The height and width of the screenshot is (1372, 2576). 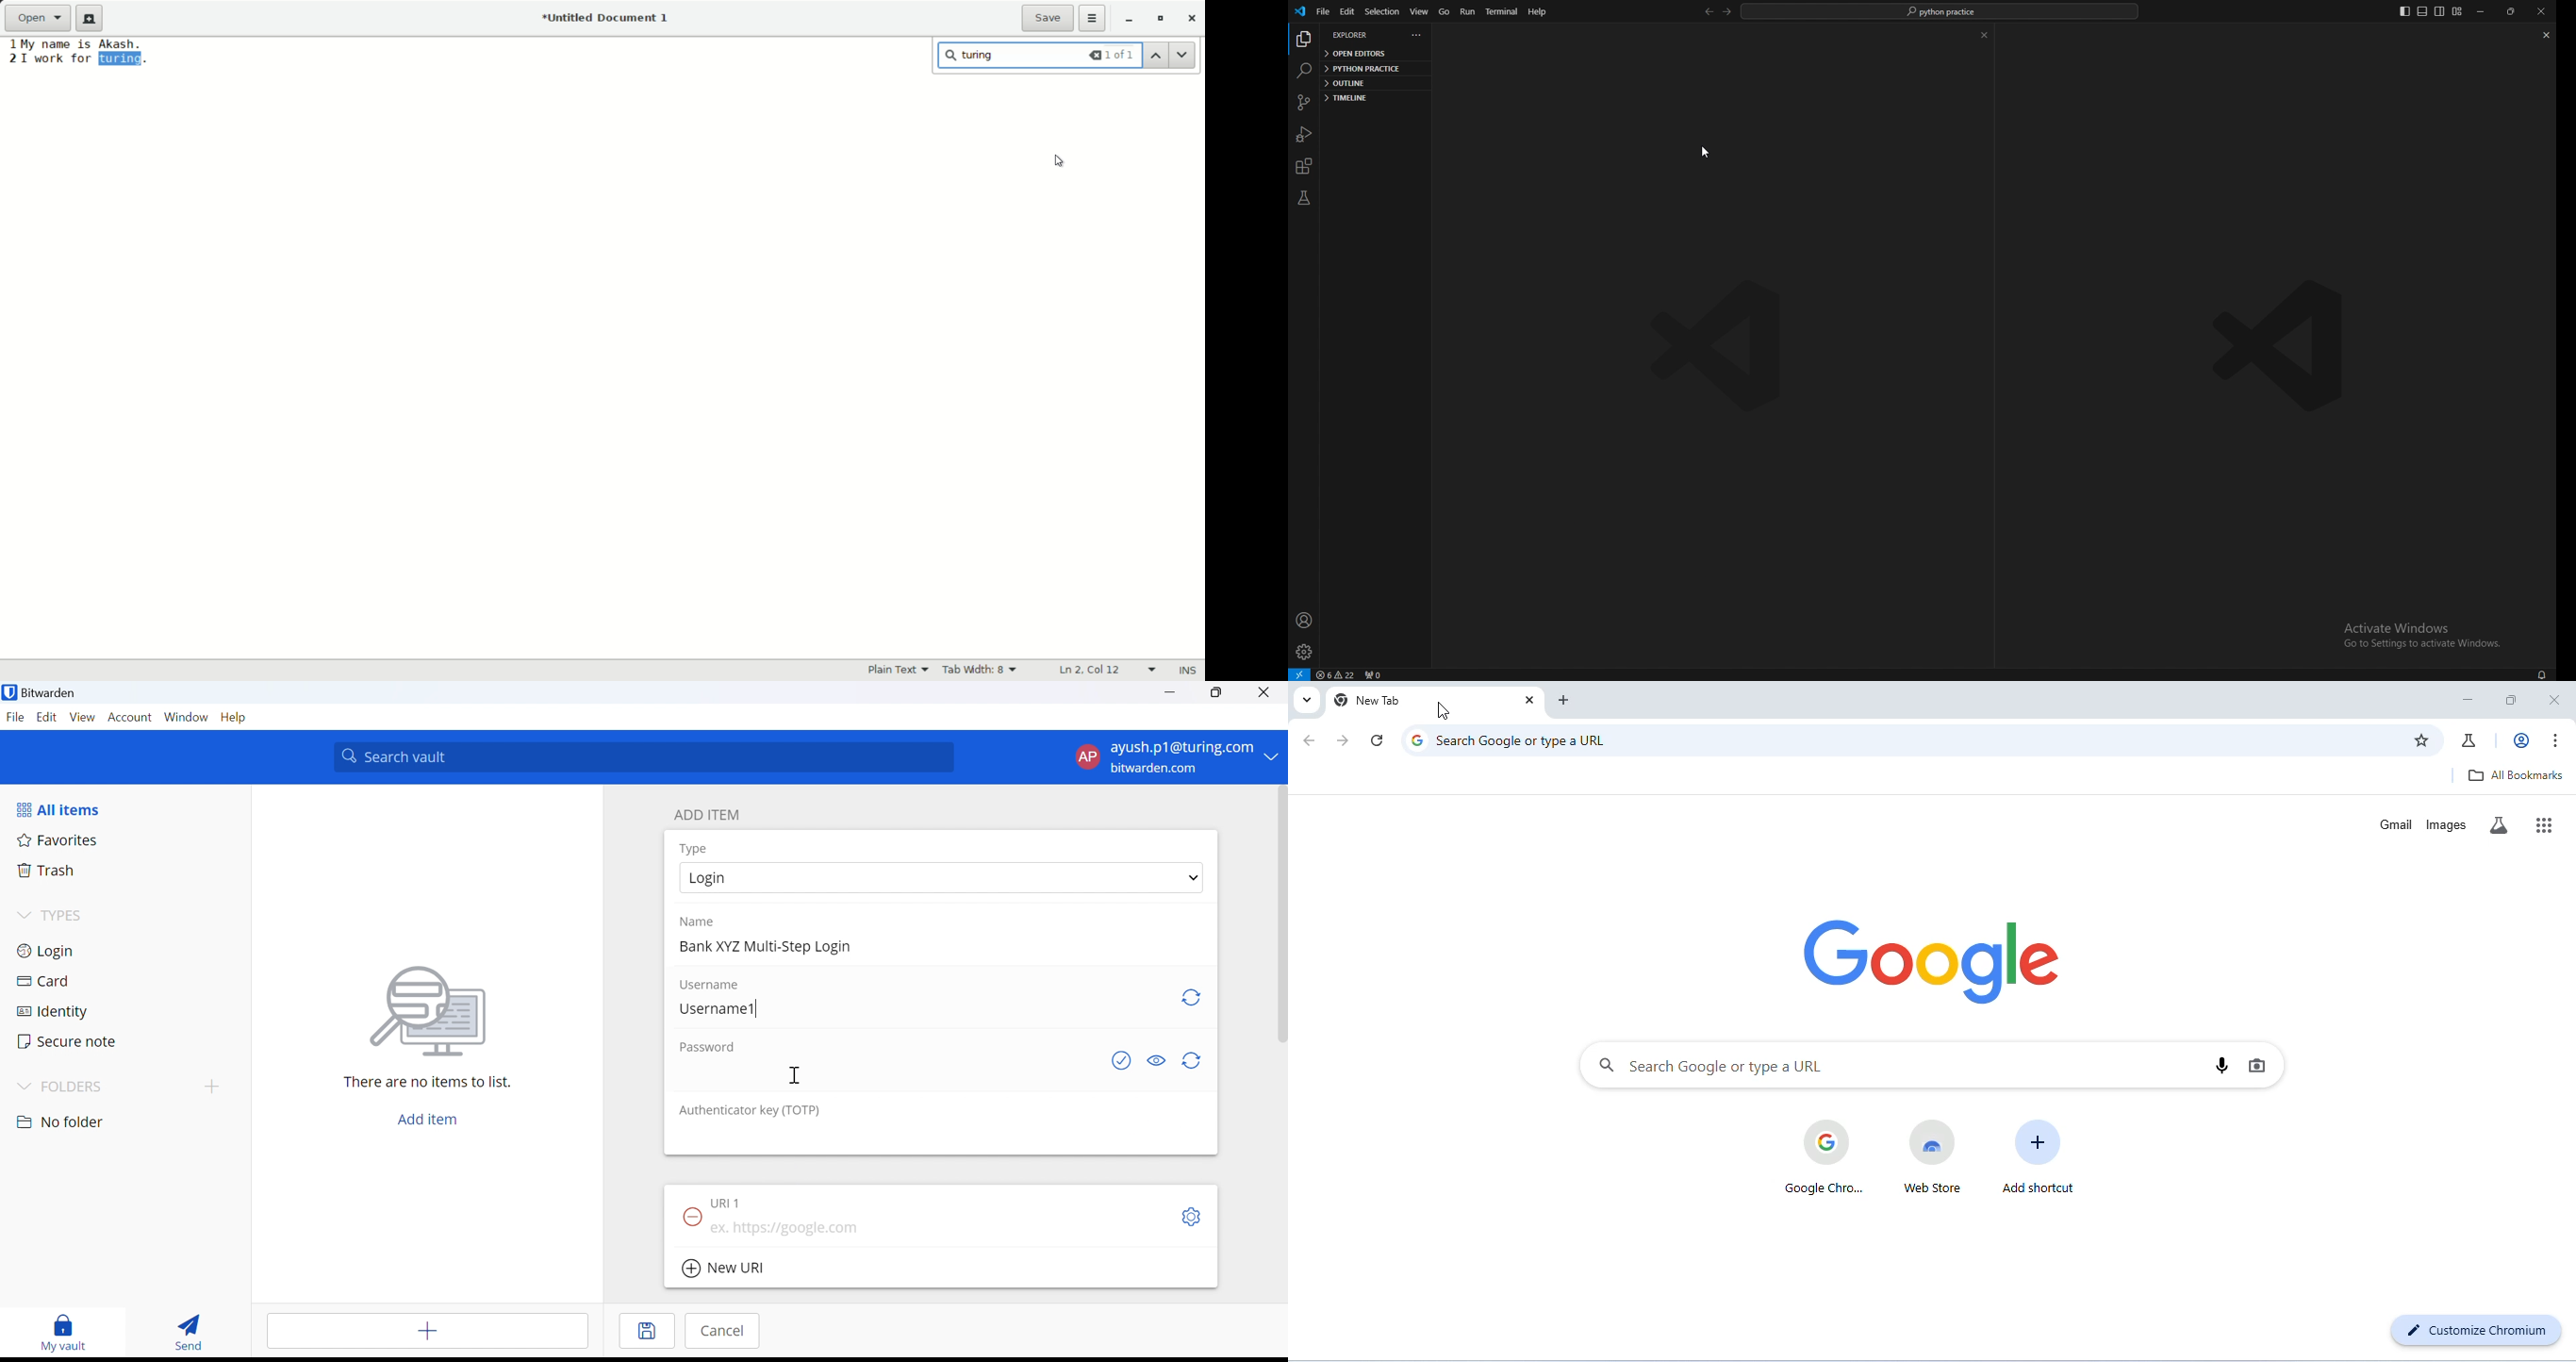 What do you see at coordinates (429, 1331) in the screenshot?
I see `Add item` at bounding box center [429, 1331].